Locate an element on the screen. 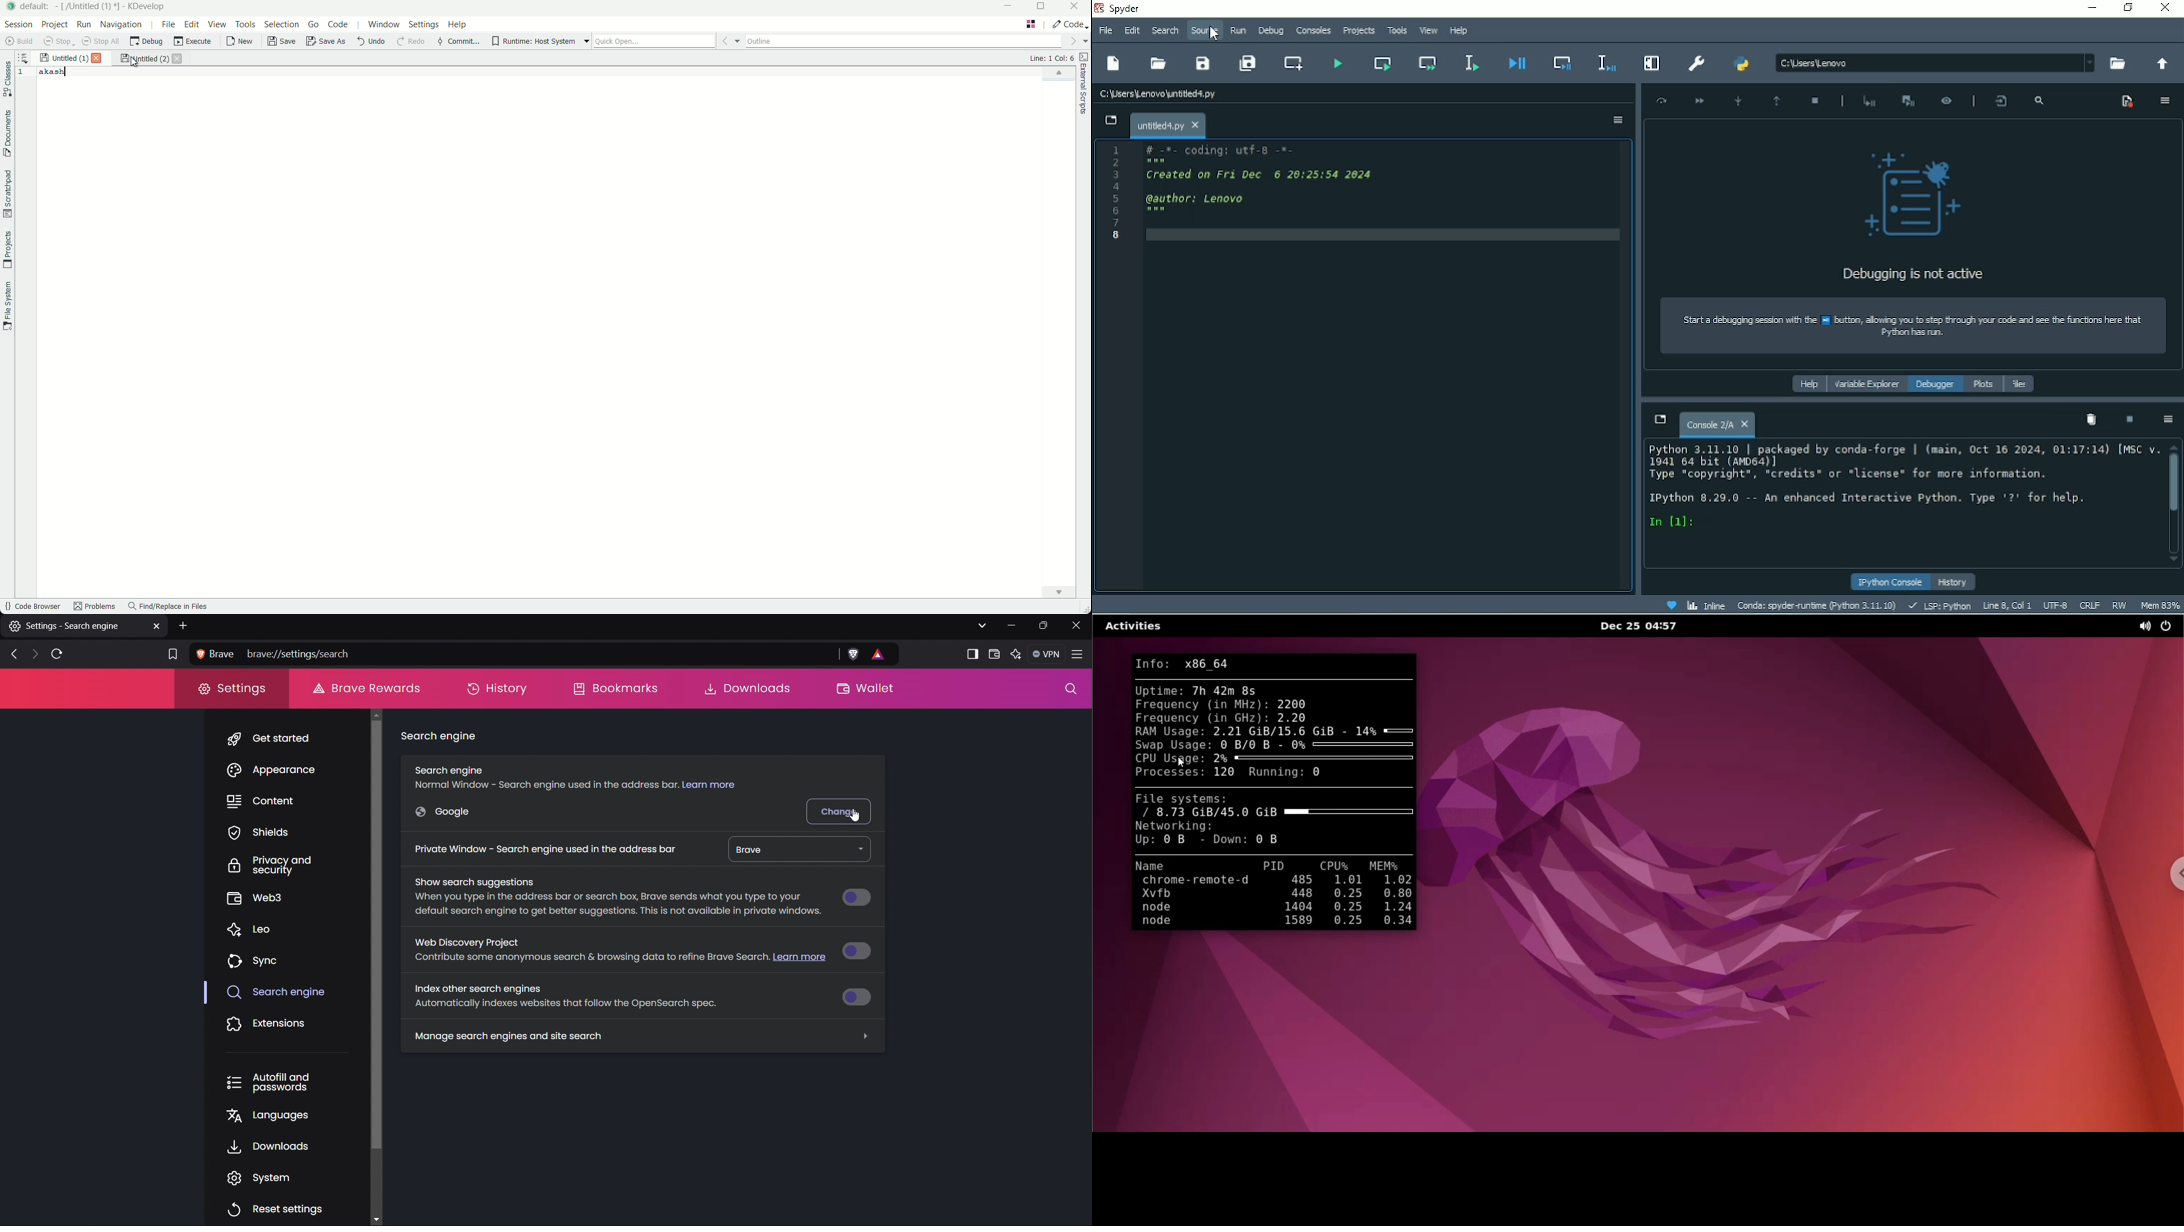  Consoles is located at coordinates (1311, 31).